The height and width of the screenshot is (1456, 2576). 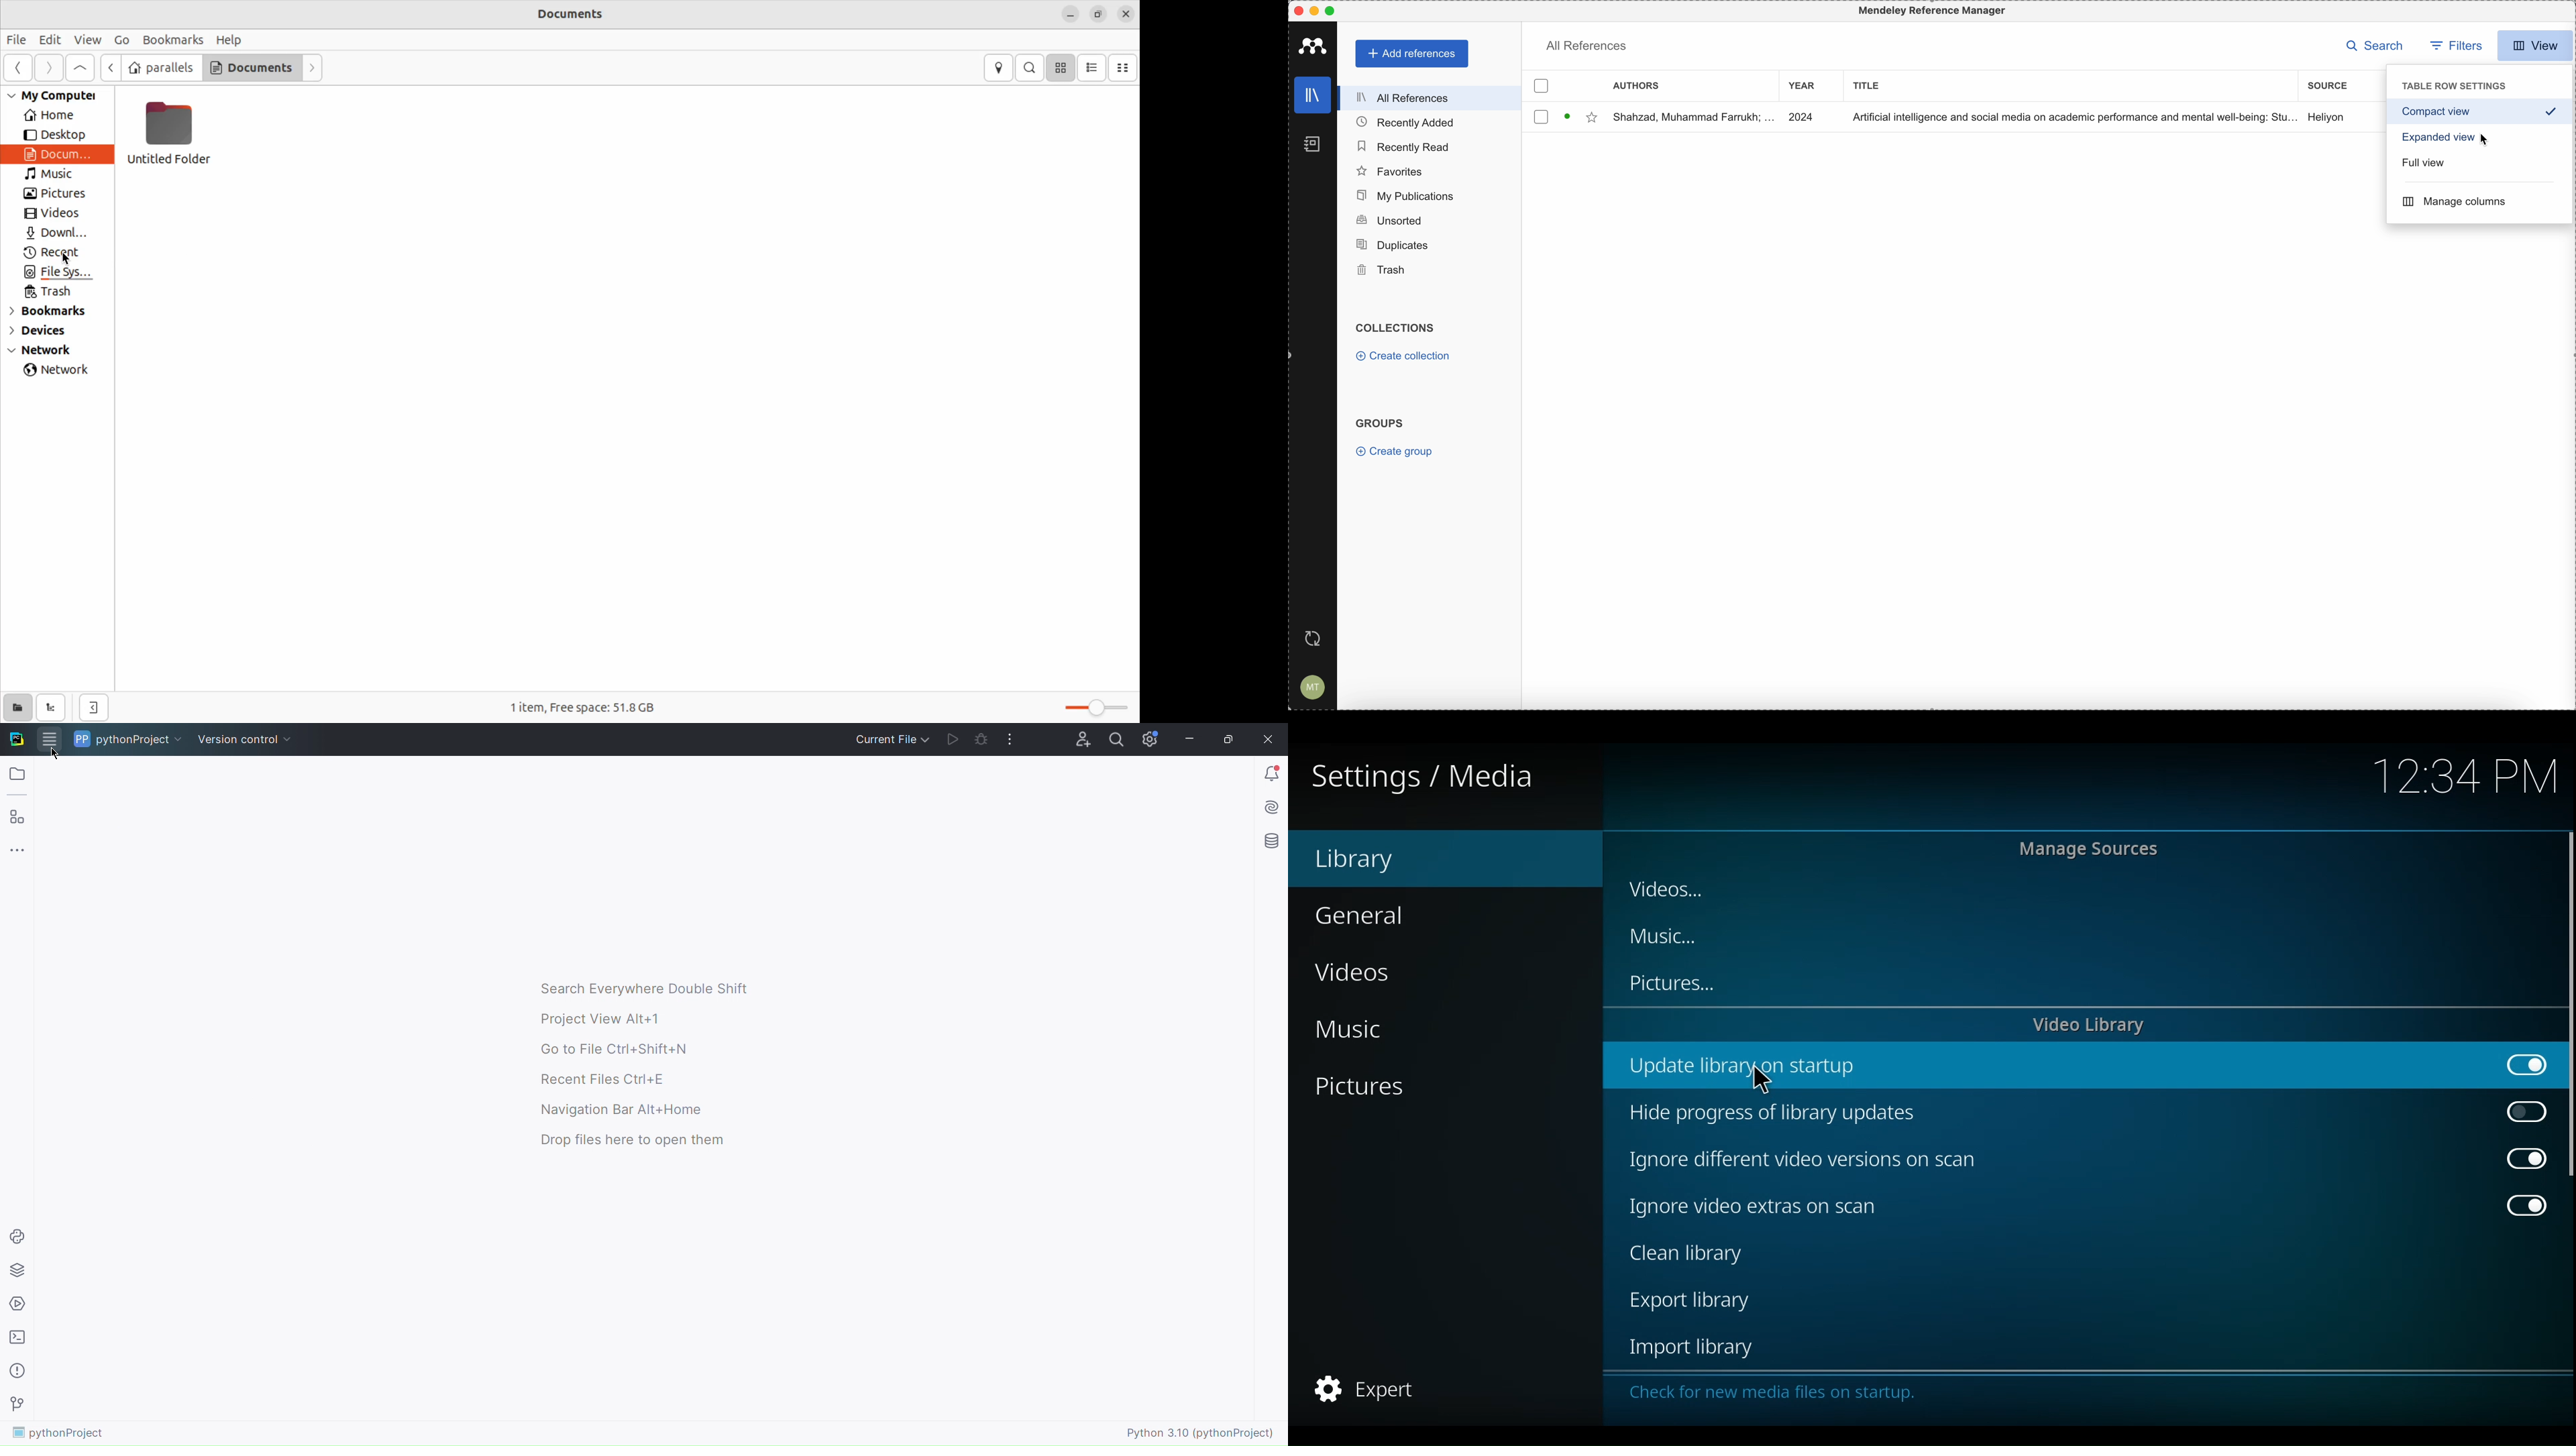 I want to click on Export library, so click(x=1695, y=1302).